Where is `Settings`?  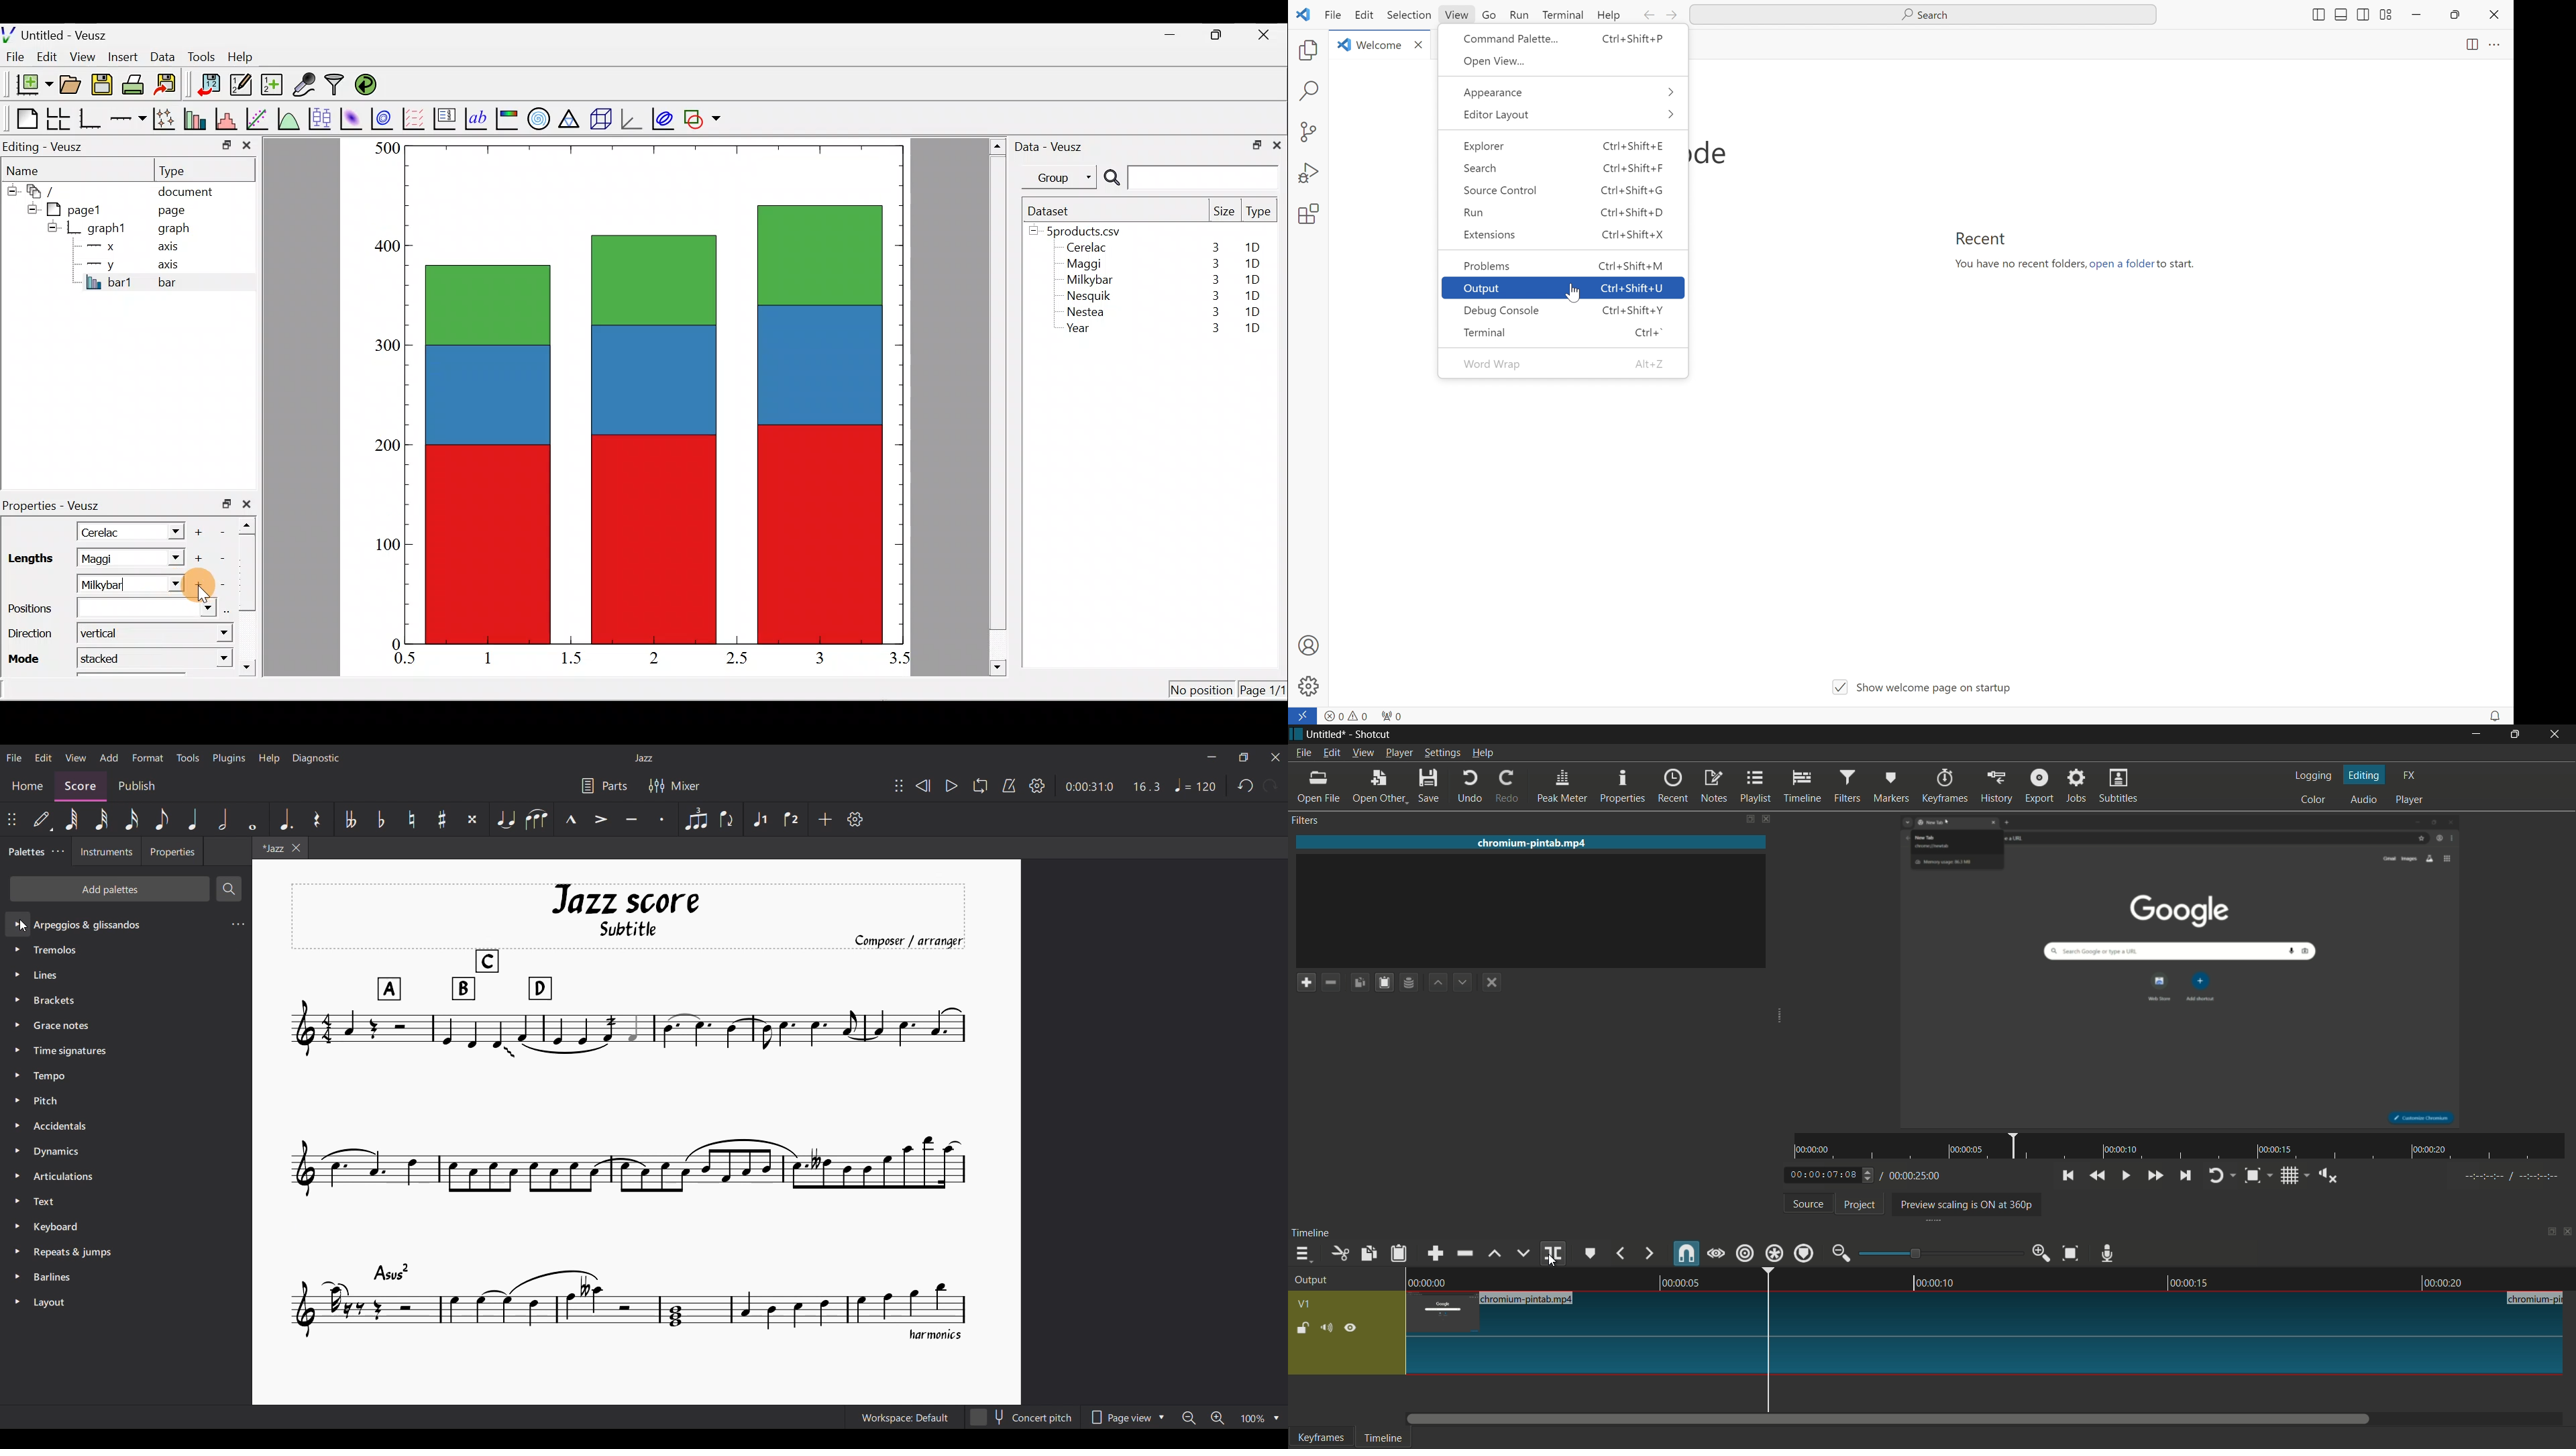 Settings is located at coordinates (1037, 786).